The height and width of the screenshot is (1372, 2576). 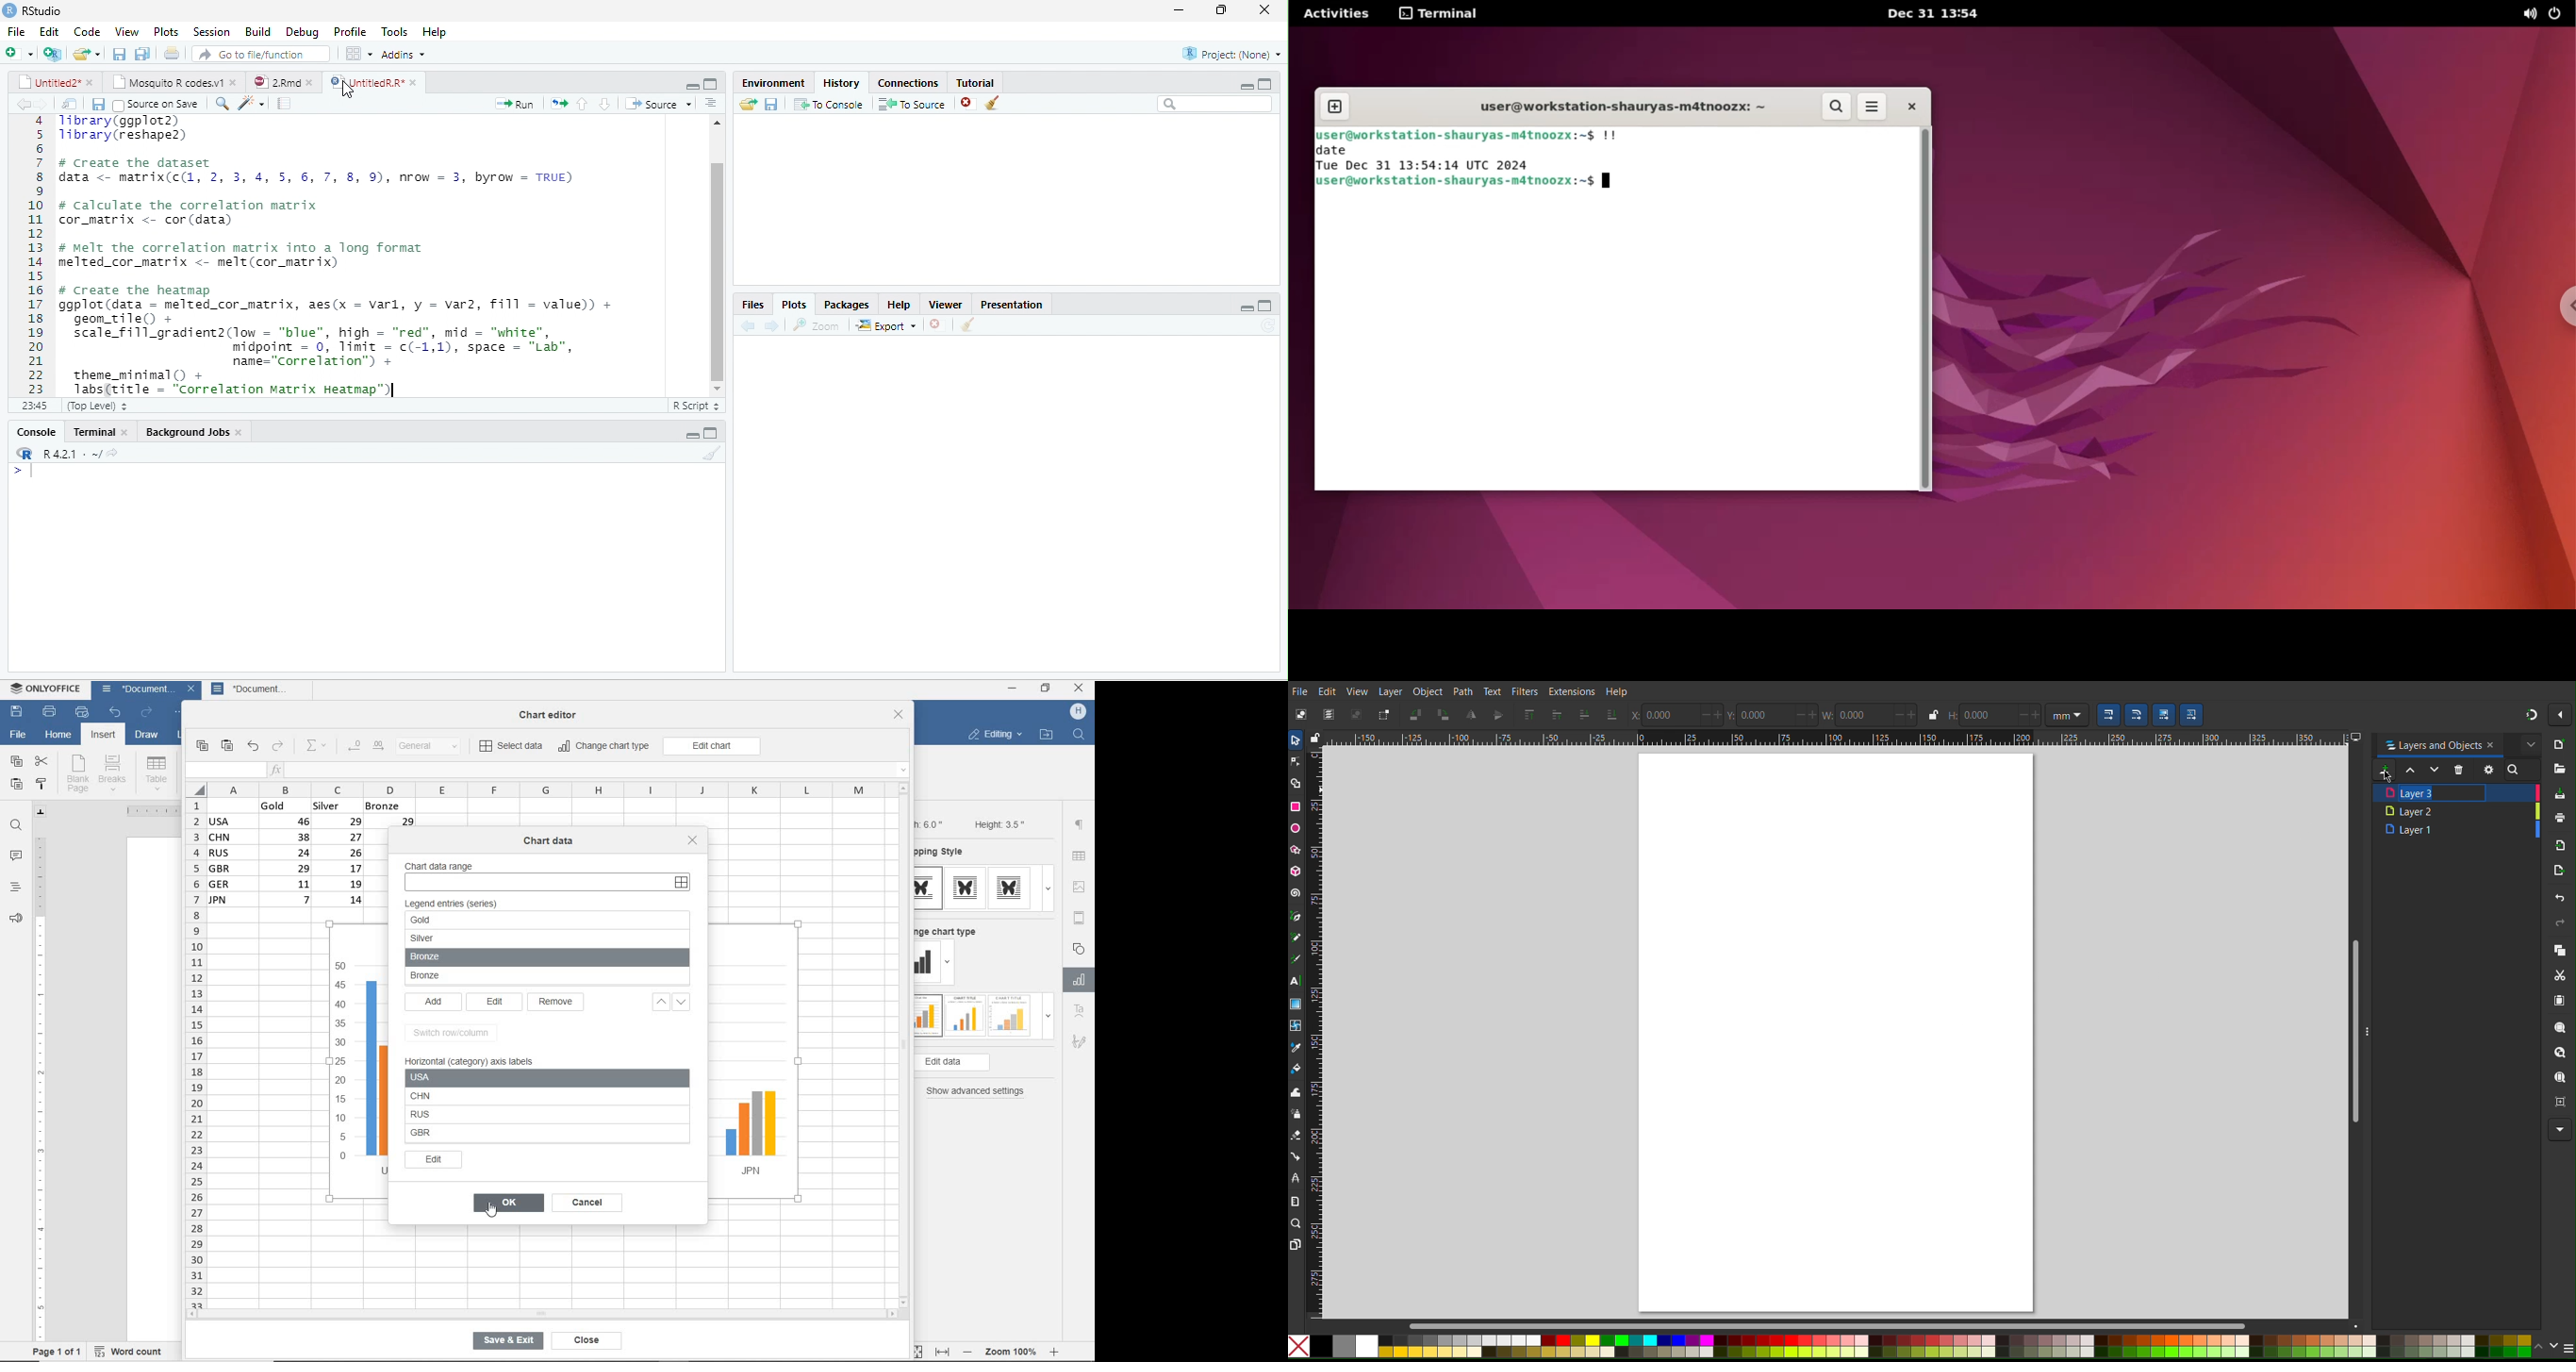 What do you see at coordinates (224, 770) in the screenshot?
I see `input field` at bounding box center [224, 770].